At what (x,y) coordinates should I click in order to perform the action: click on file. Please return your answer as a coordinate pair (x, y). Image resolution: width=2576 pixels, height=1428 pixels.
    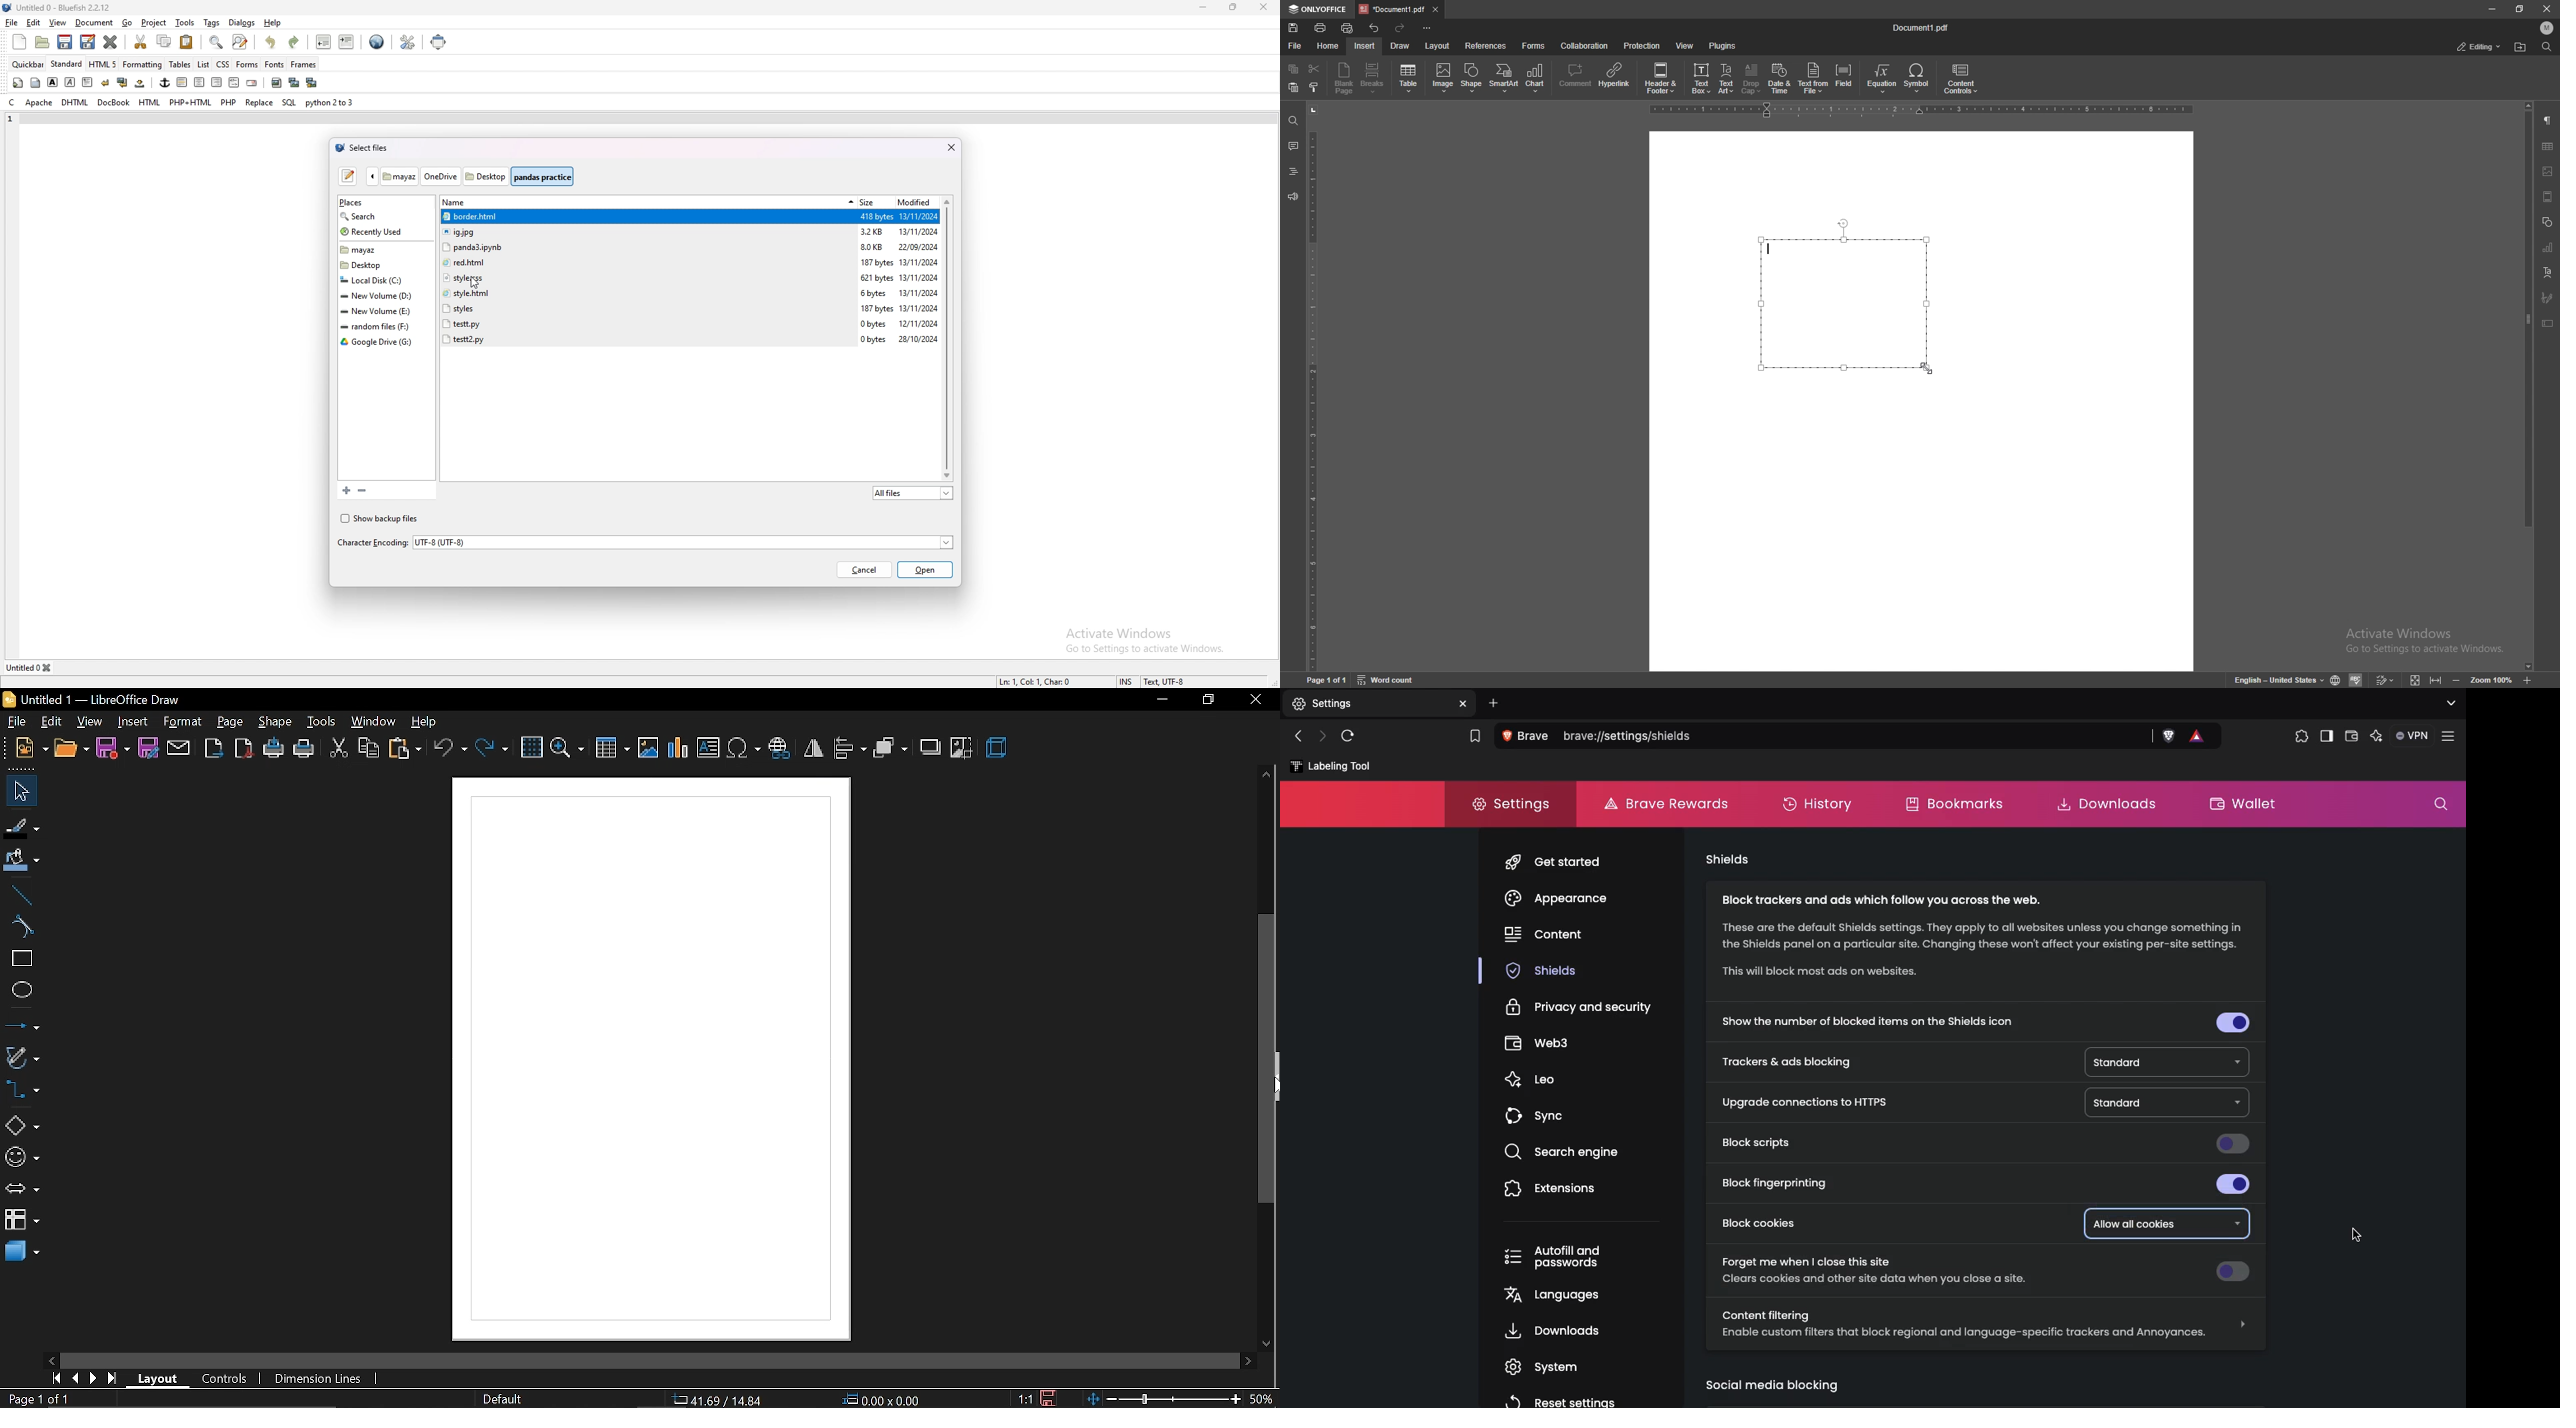
    Looking at the image, I should click on (646, 293).